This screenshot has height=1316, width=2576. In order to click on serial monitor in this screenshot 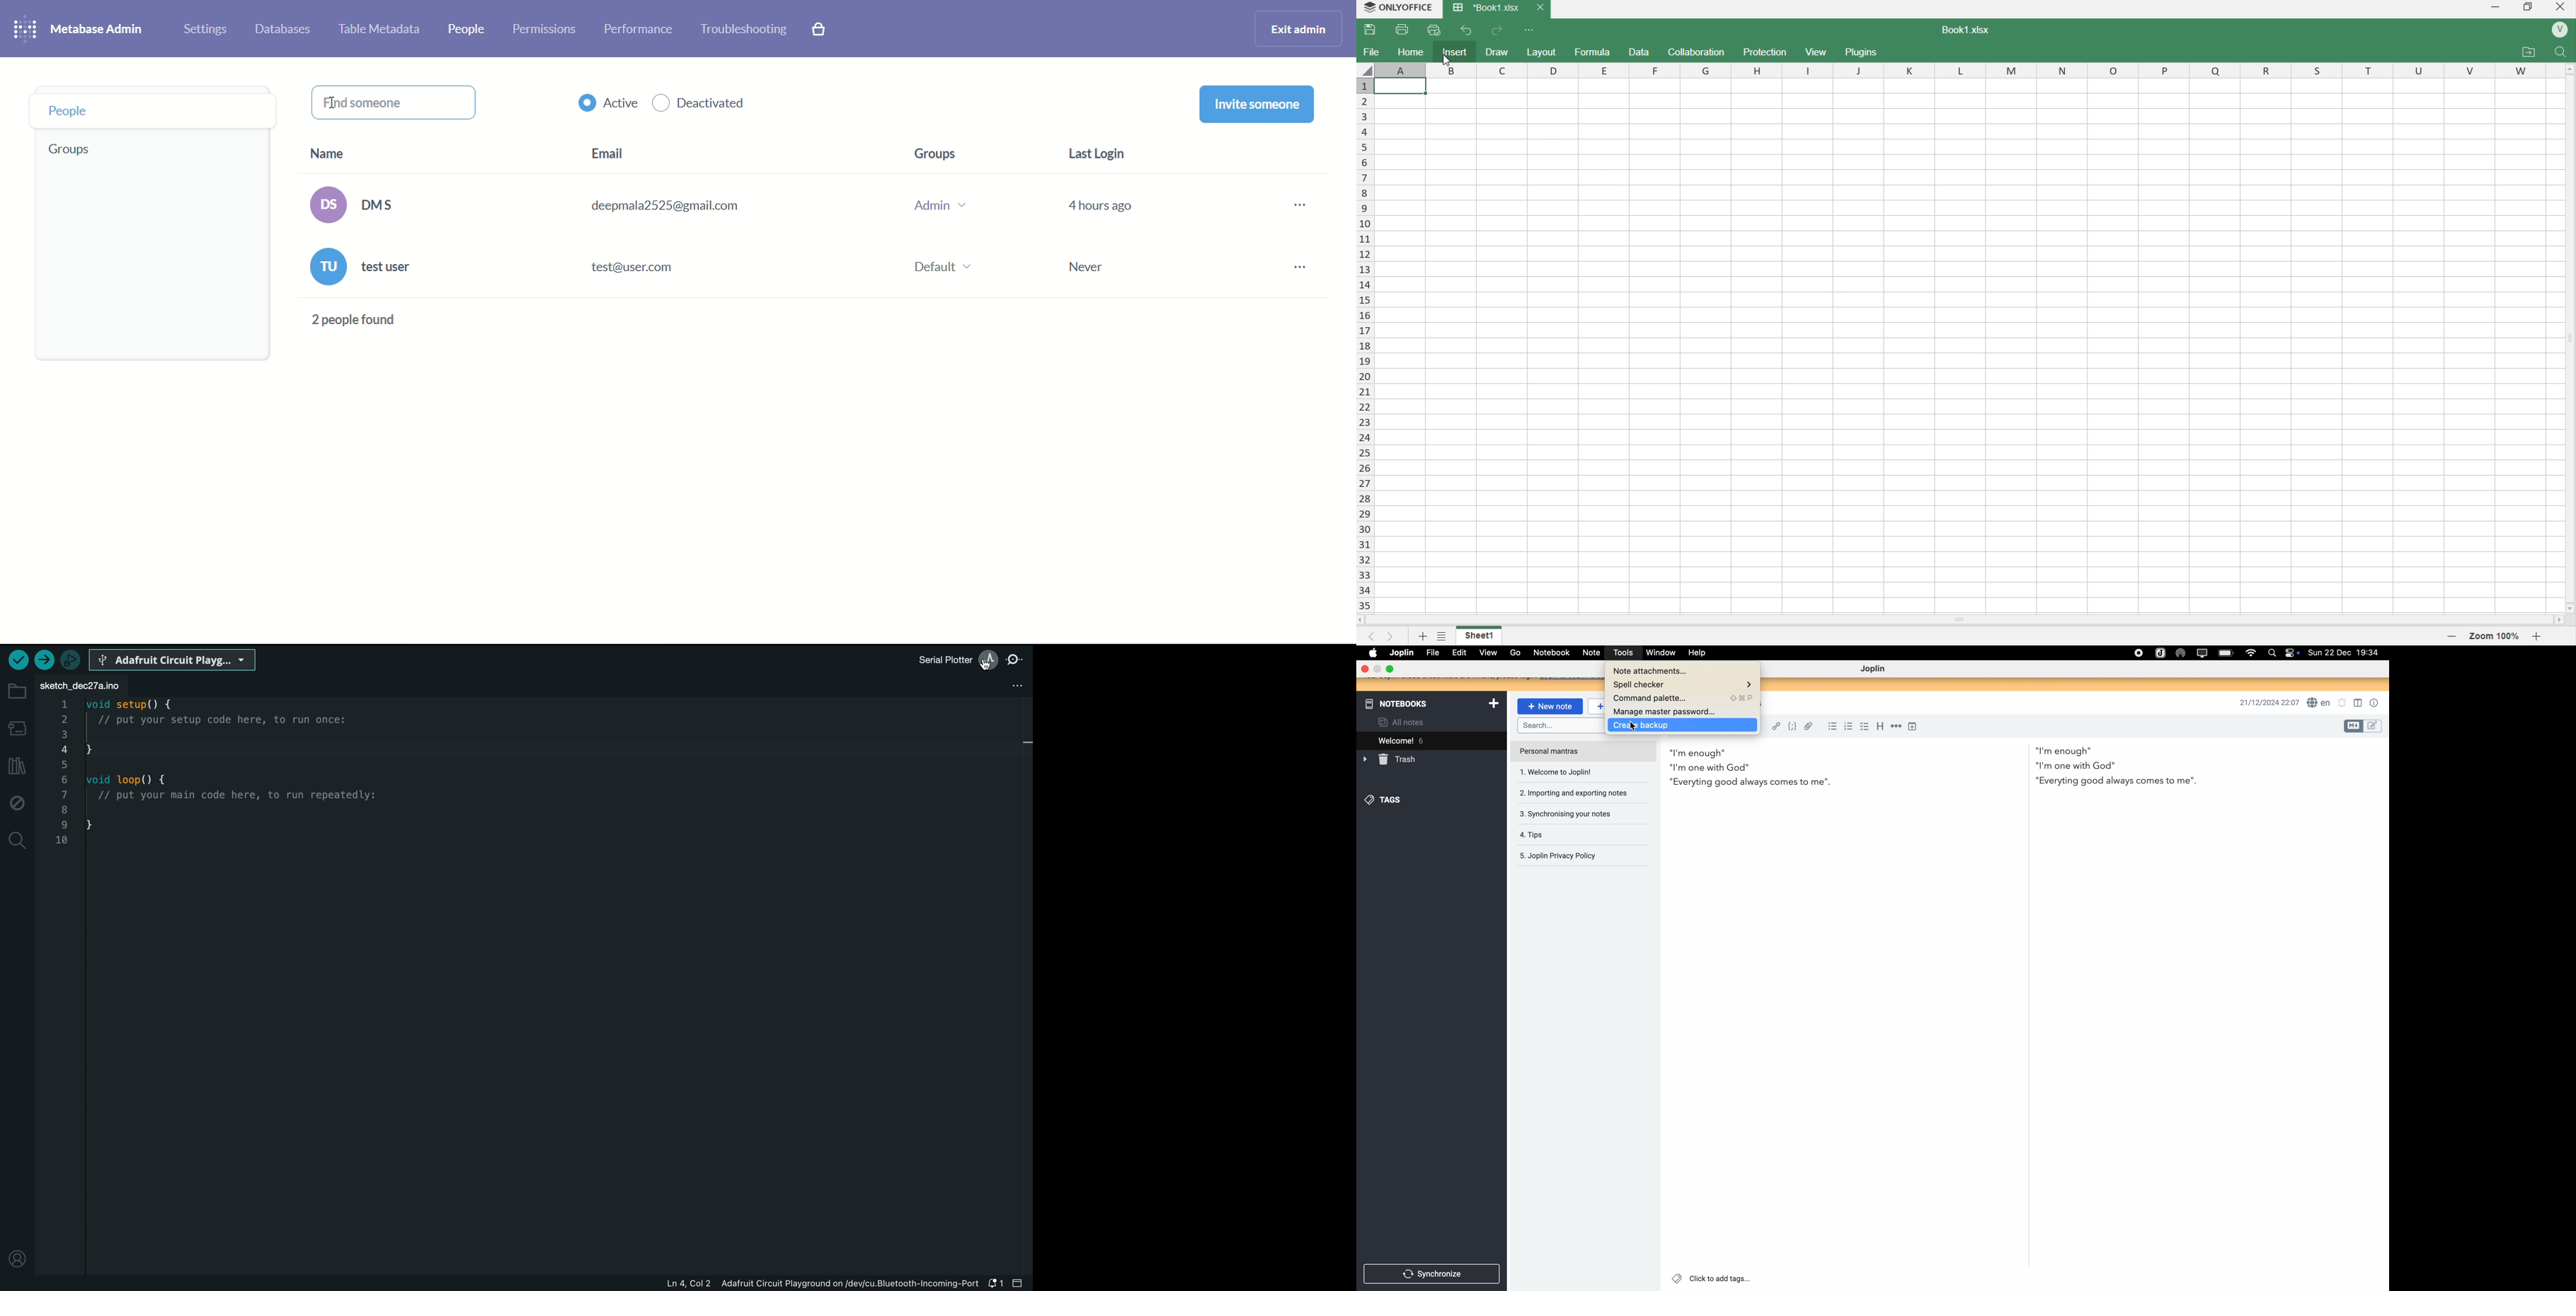, I will do `click(1016, 658)`.